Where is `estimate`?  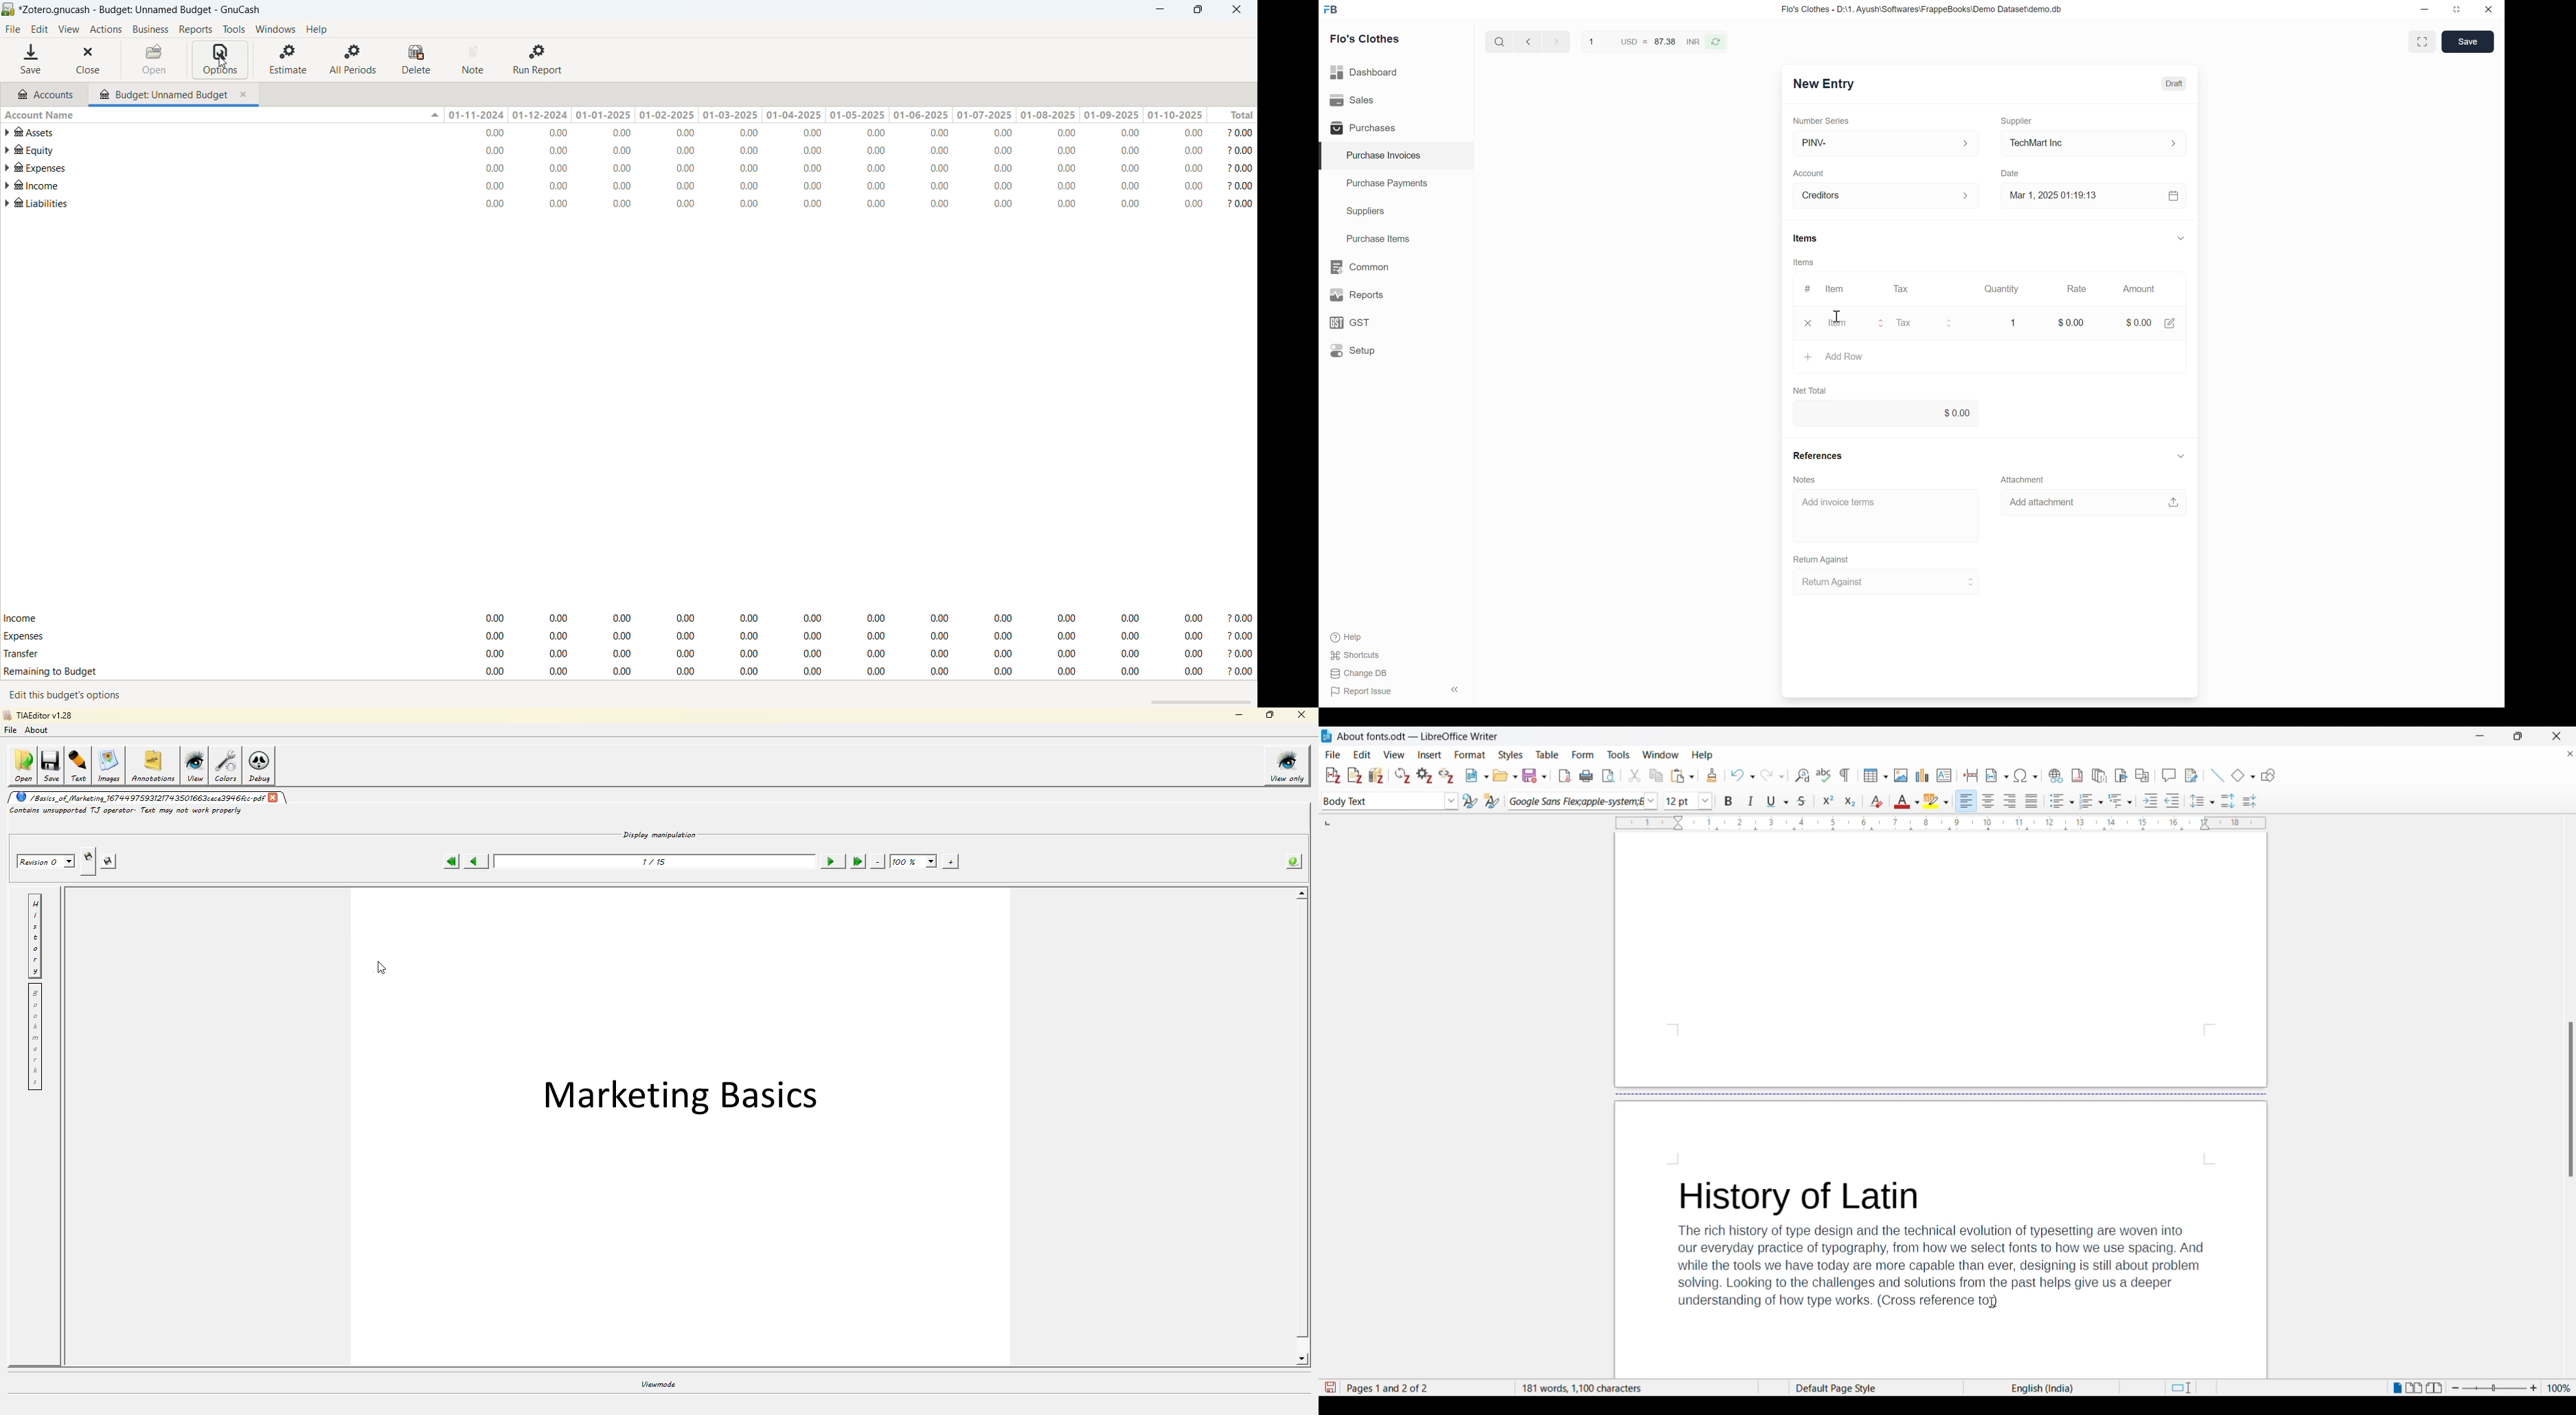
estimate is located at coordinates (289, 58).